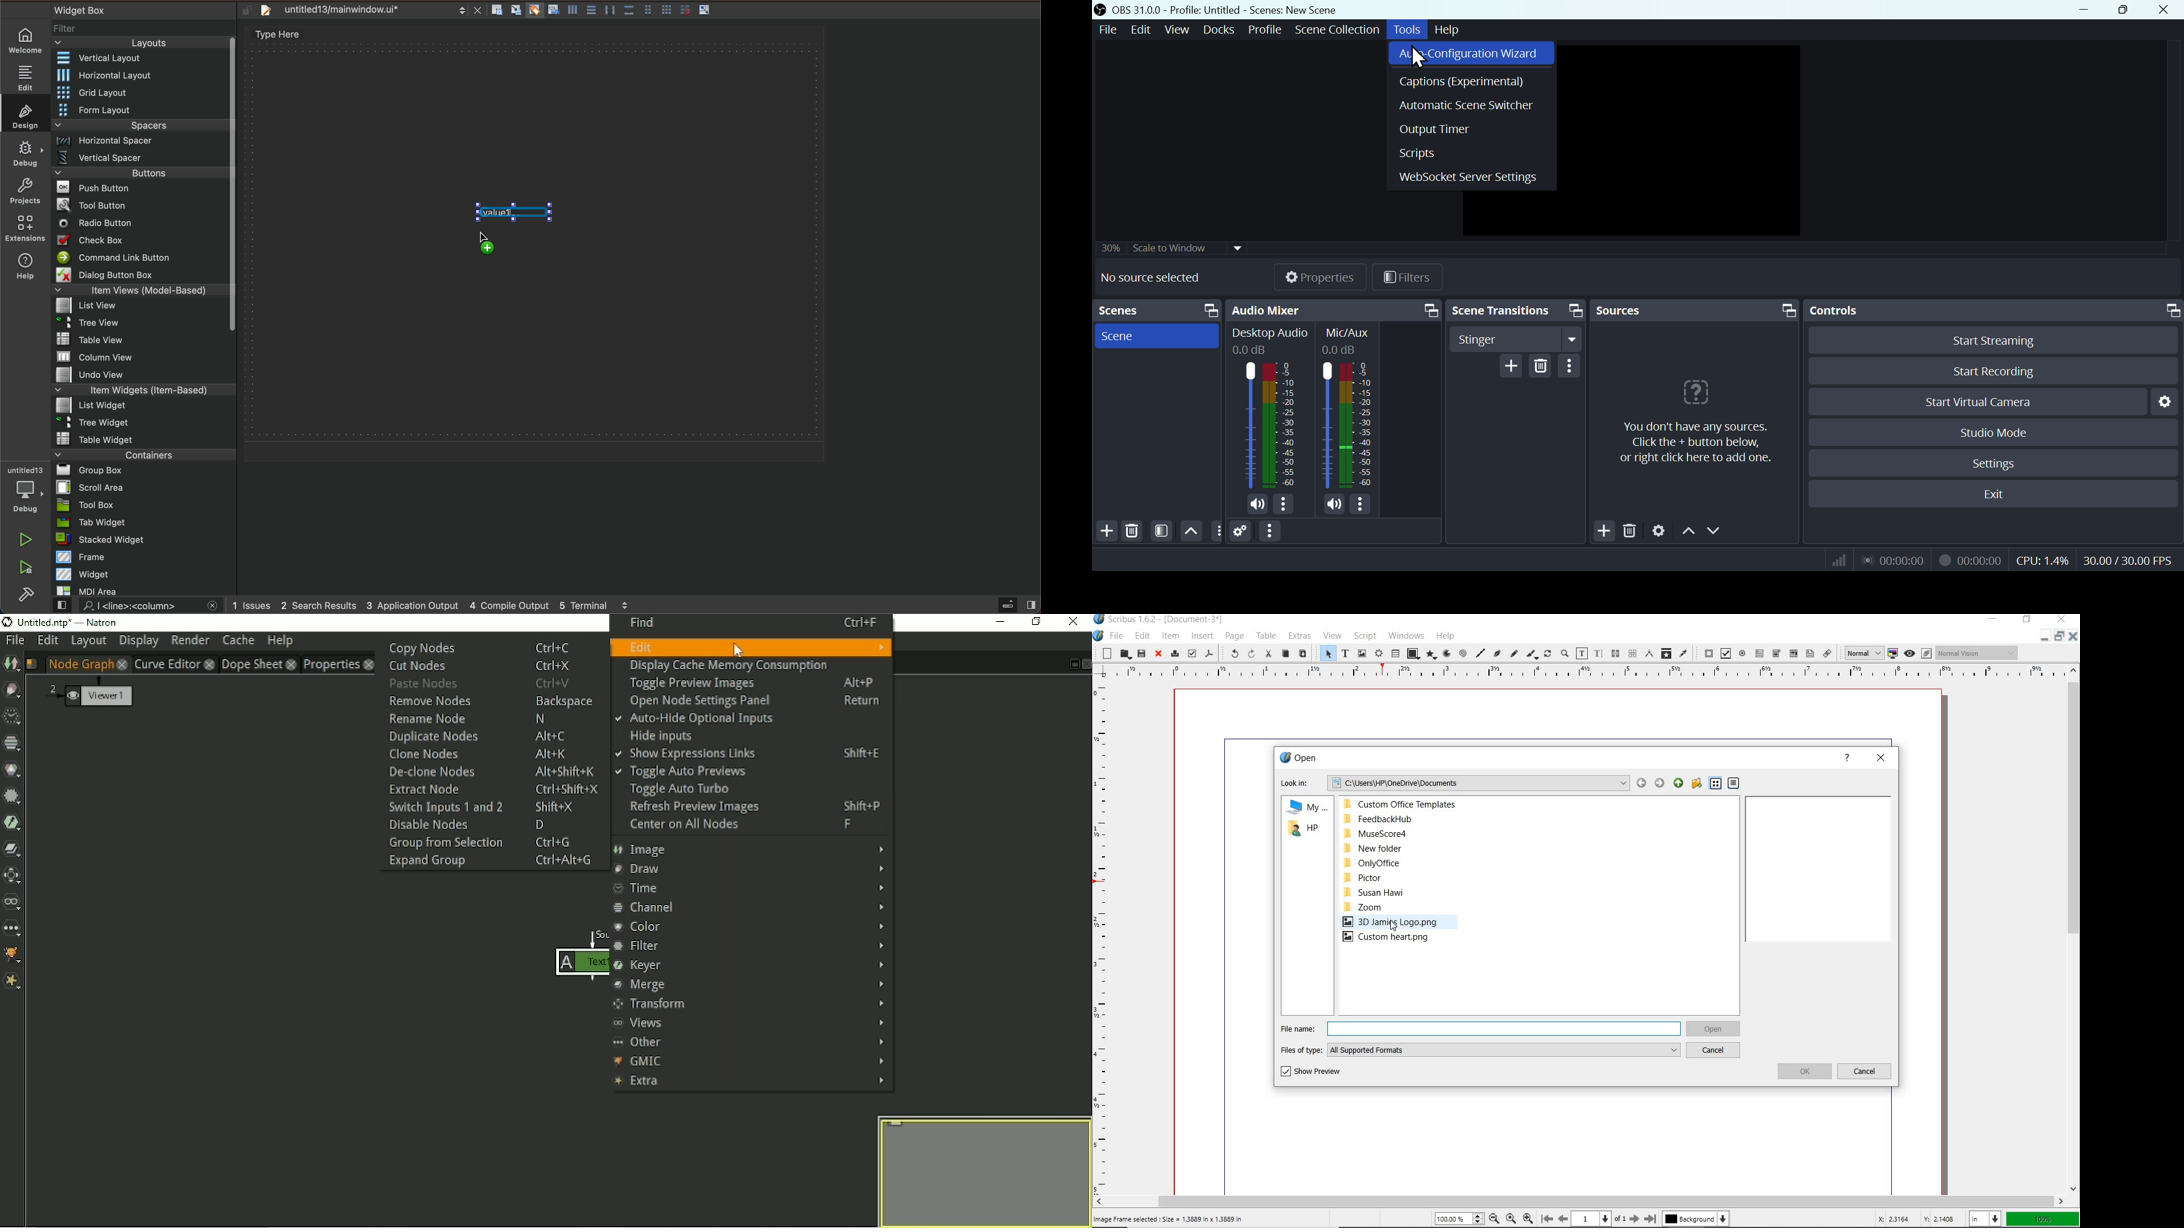 The height and width of the screenshot is (1232, 2184). What do you see at coordinates (1125, 655) in the screenshot?
I see `open` at bounding box center [1125, 655].